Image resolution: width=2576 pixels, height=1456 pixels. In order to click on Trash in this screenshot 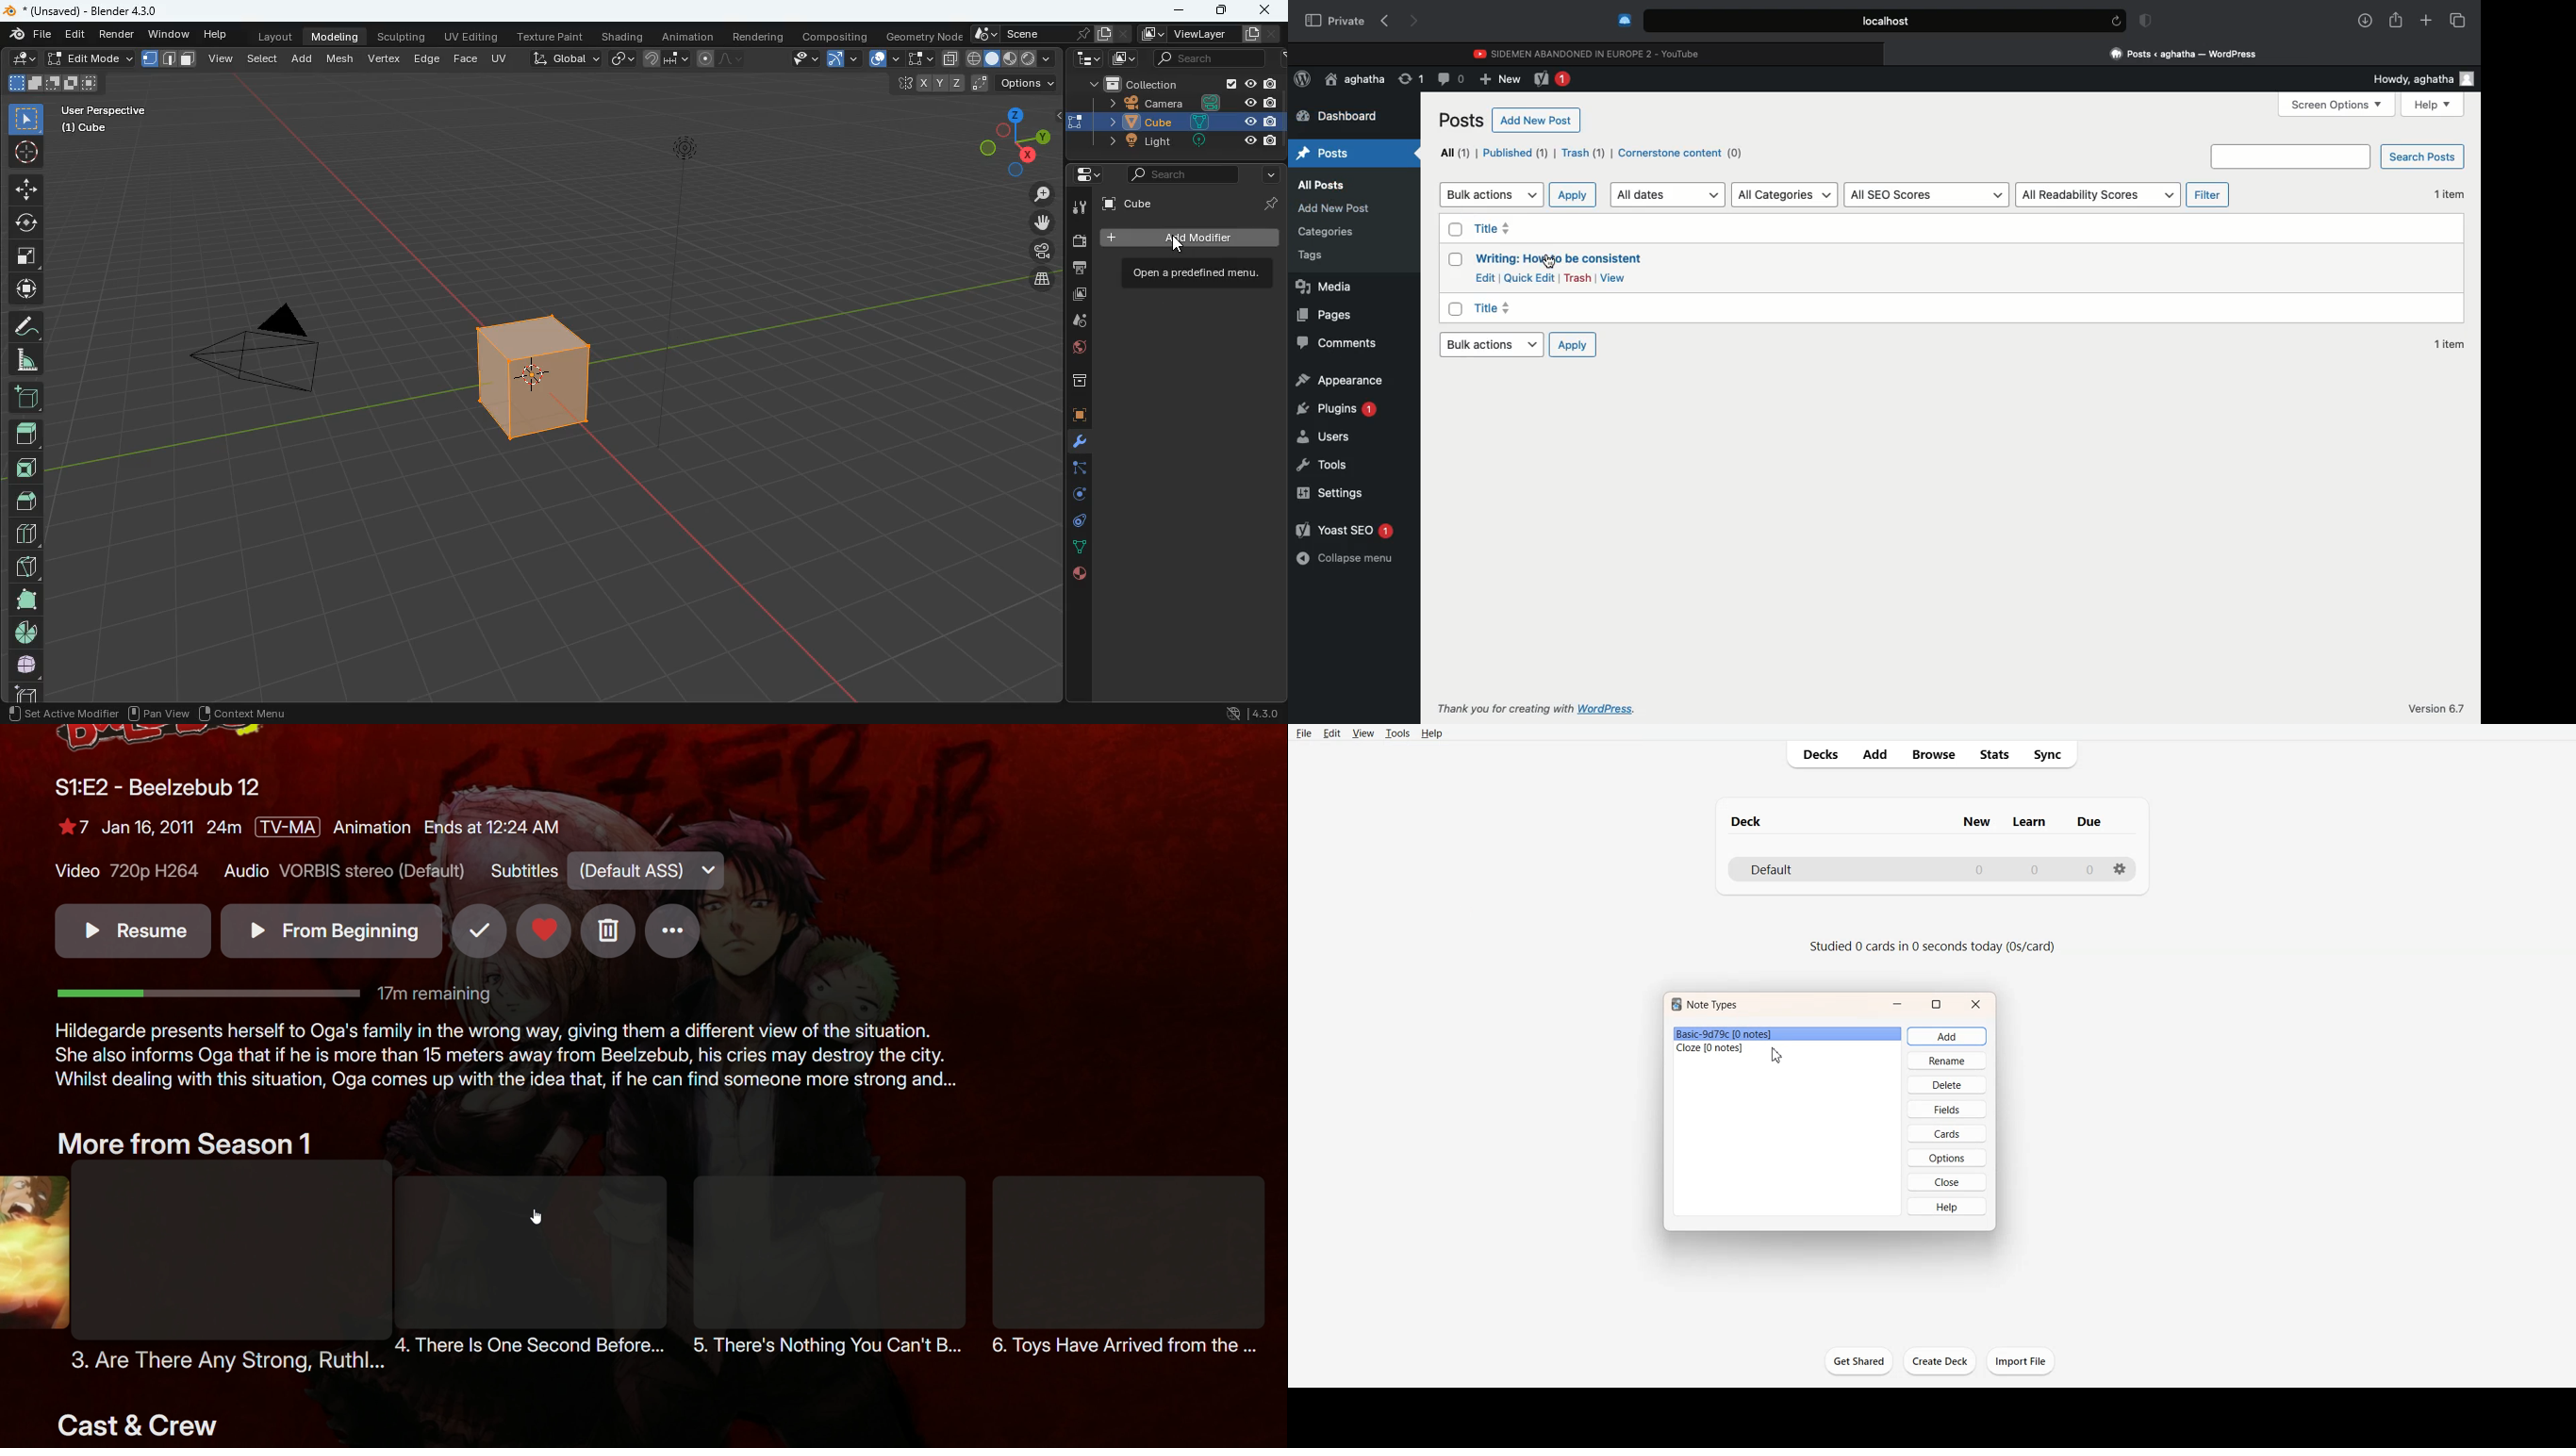, I will do `click(1578, 278)`.